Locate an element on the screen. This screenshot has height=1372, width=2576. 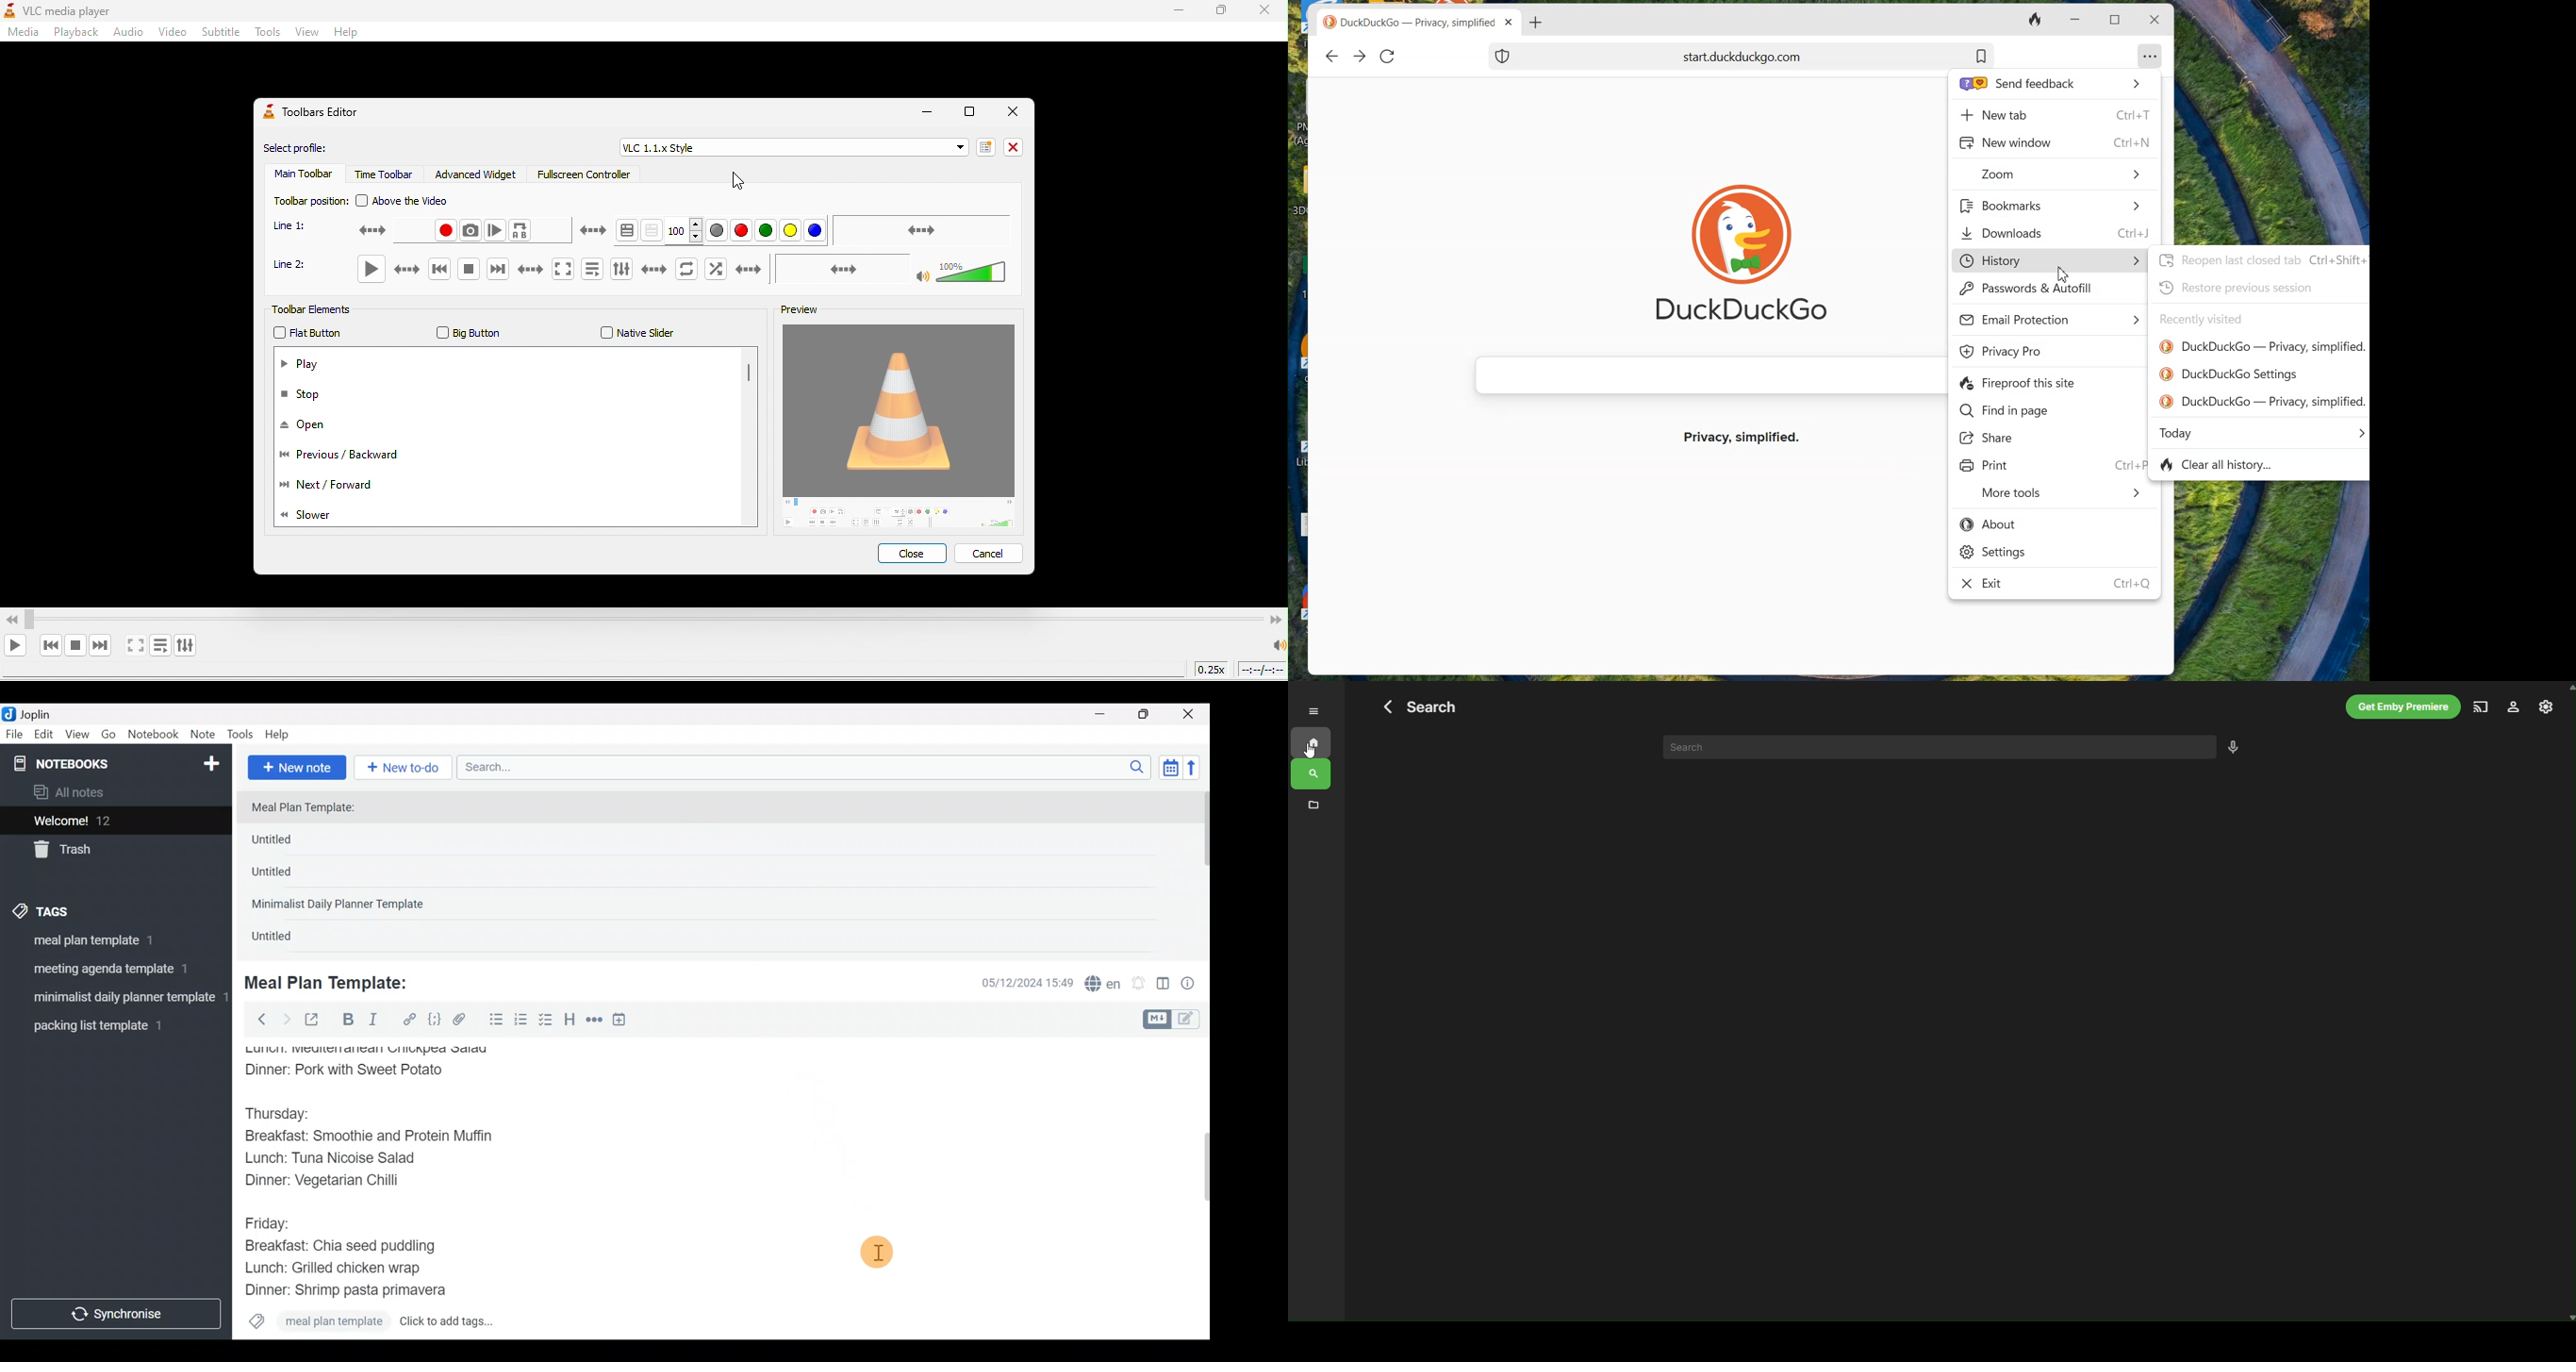
Spelling is located at coordinates (1104, 985).